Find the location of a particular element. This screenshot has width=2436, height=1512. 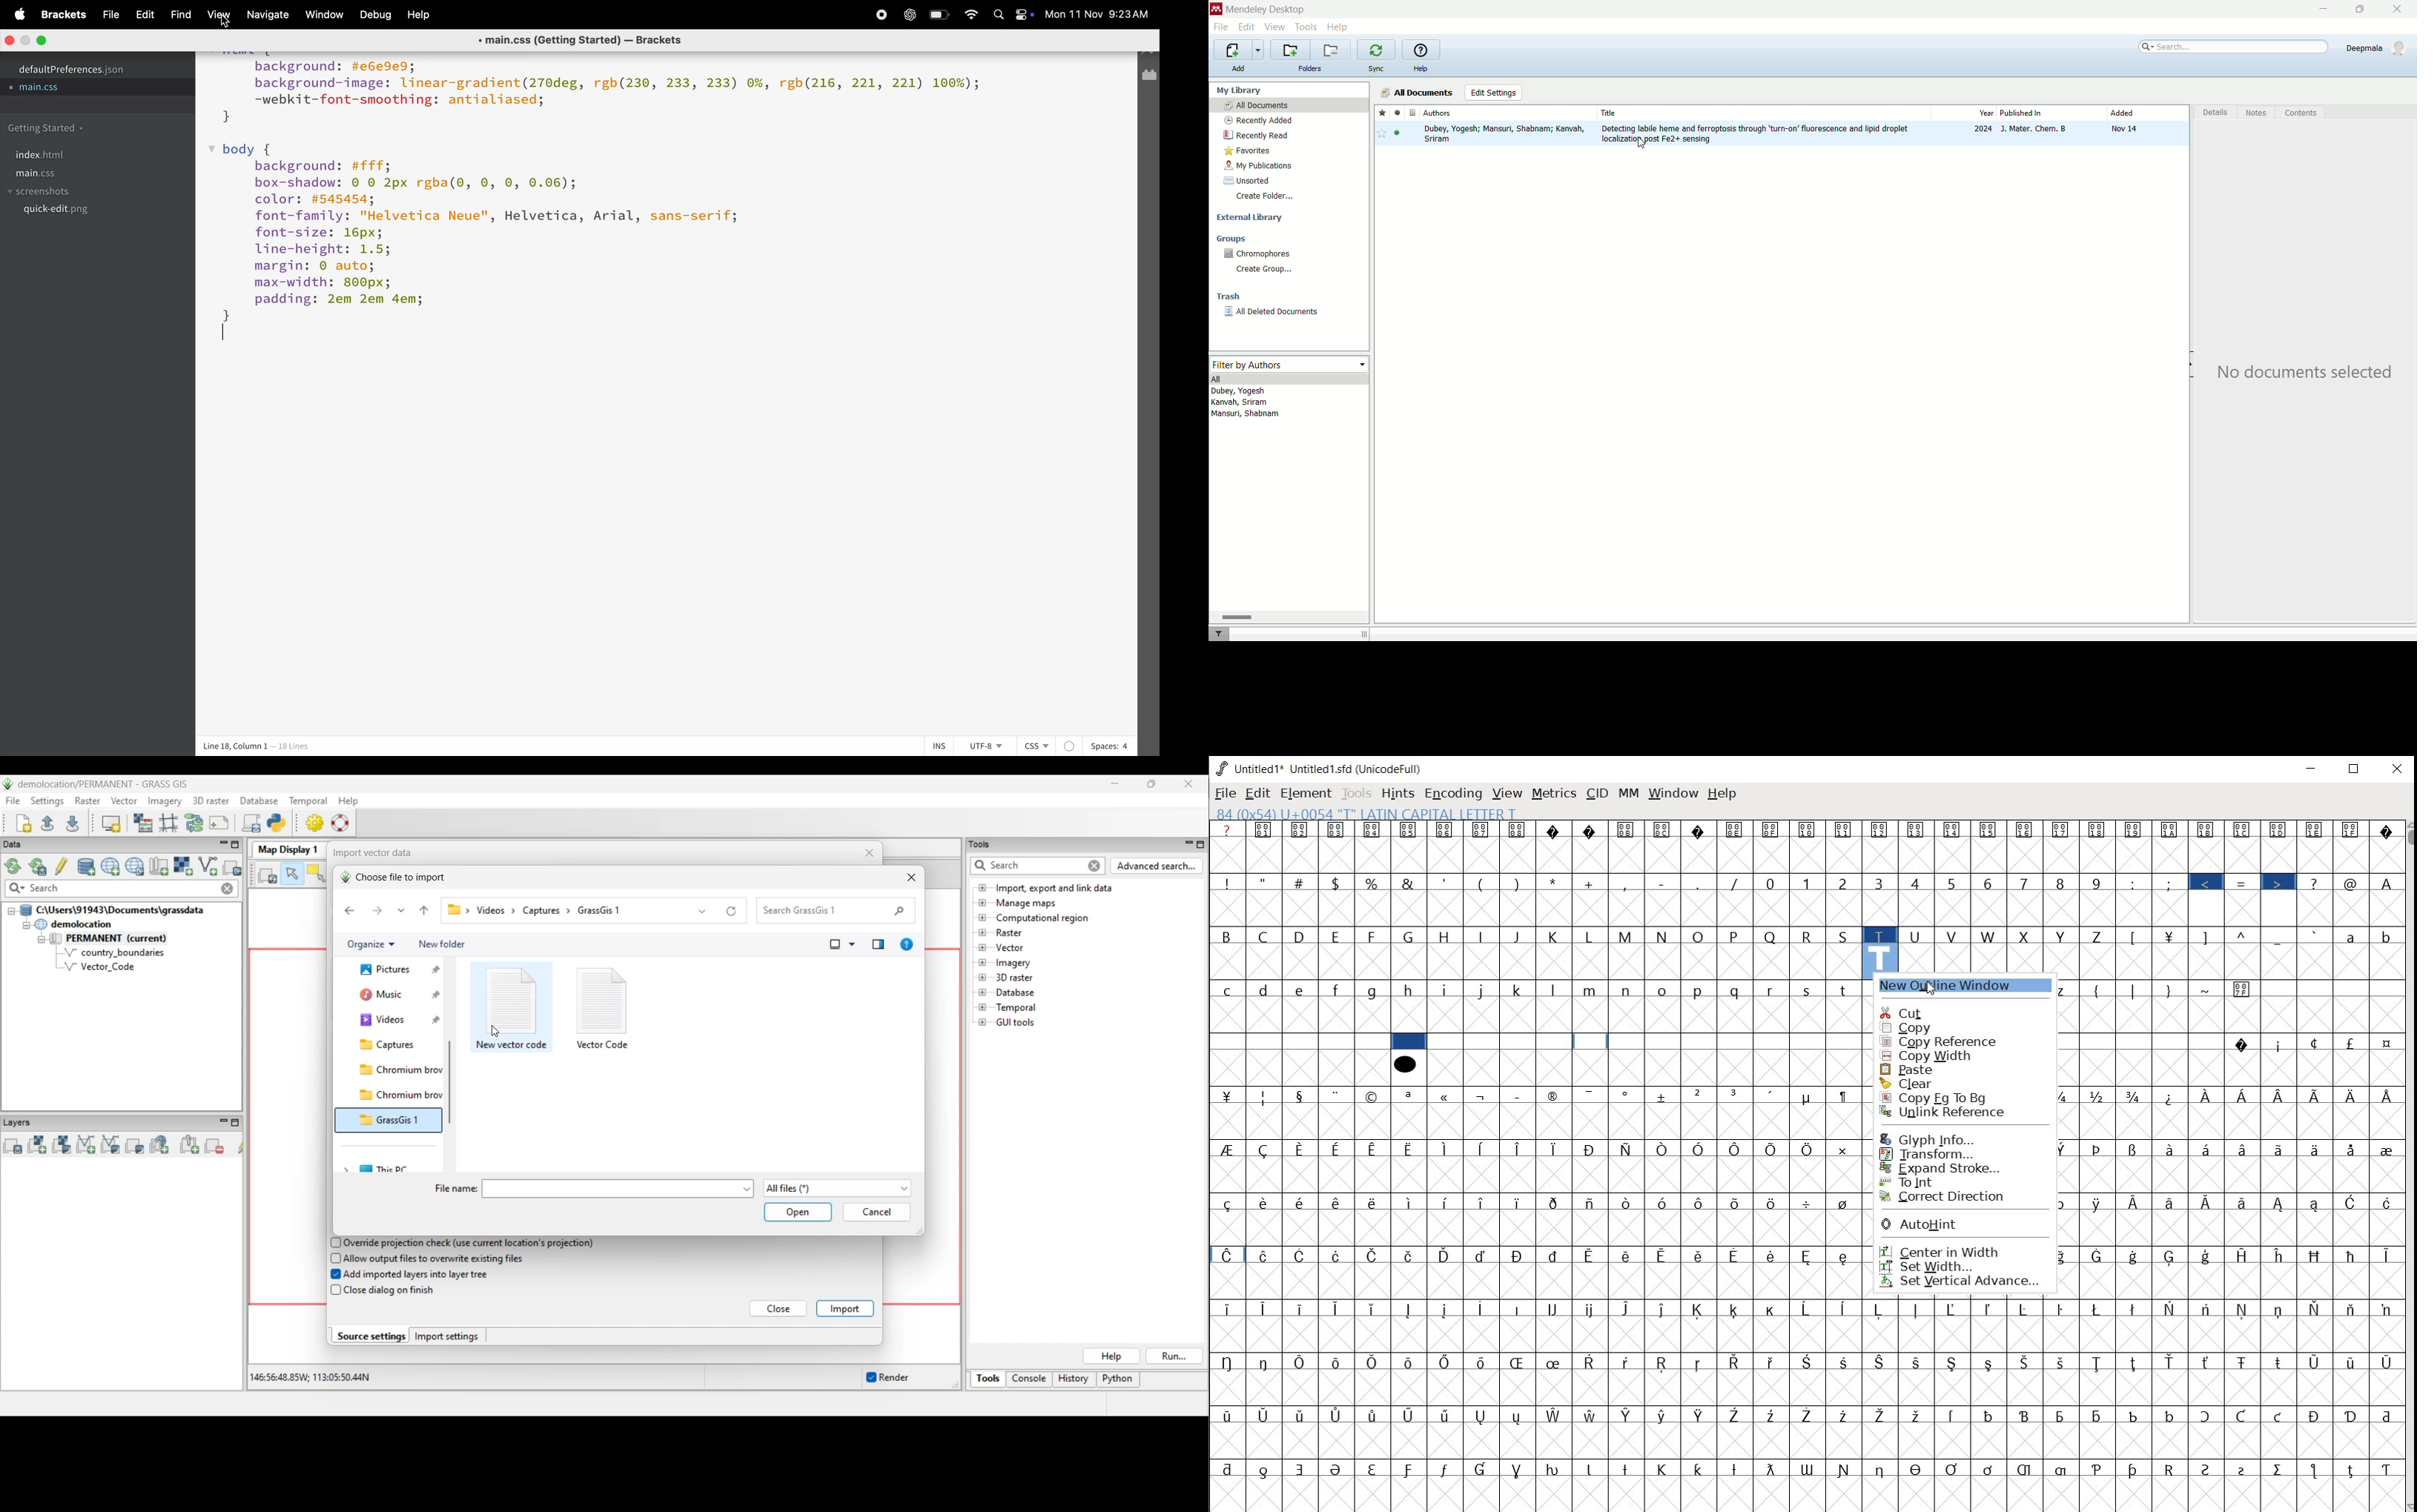

view is located at coordinates (216, 17).